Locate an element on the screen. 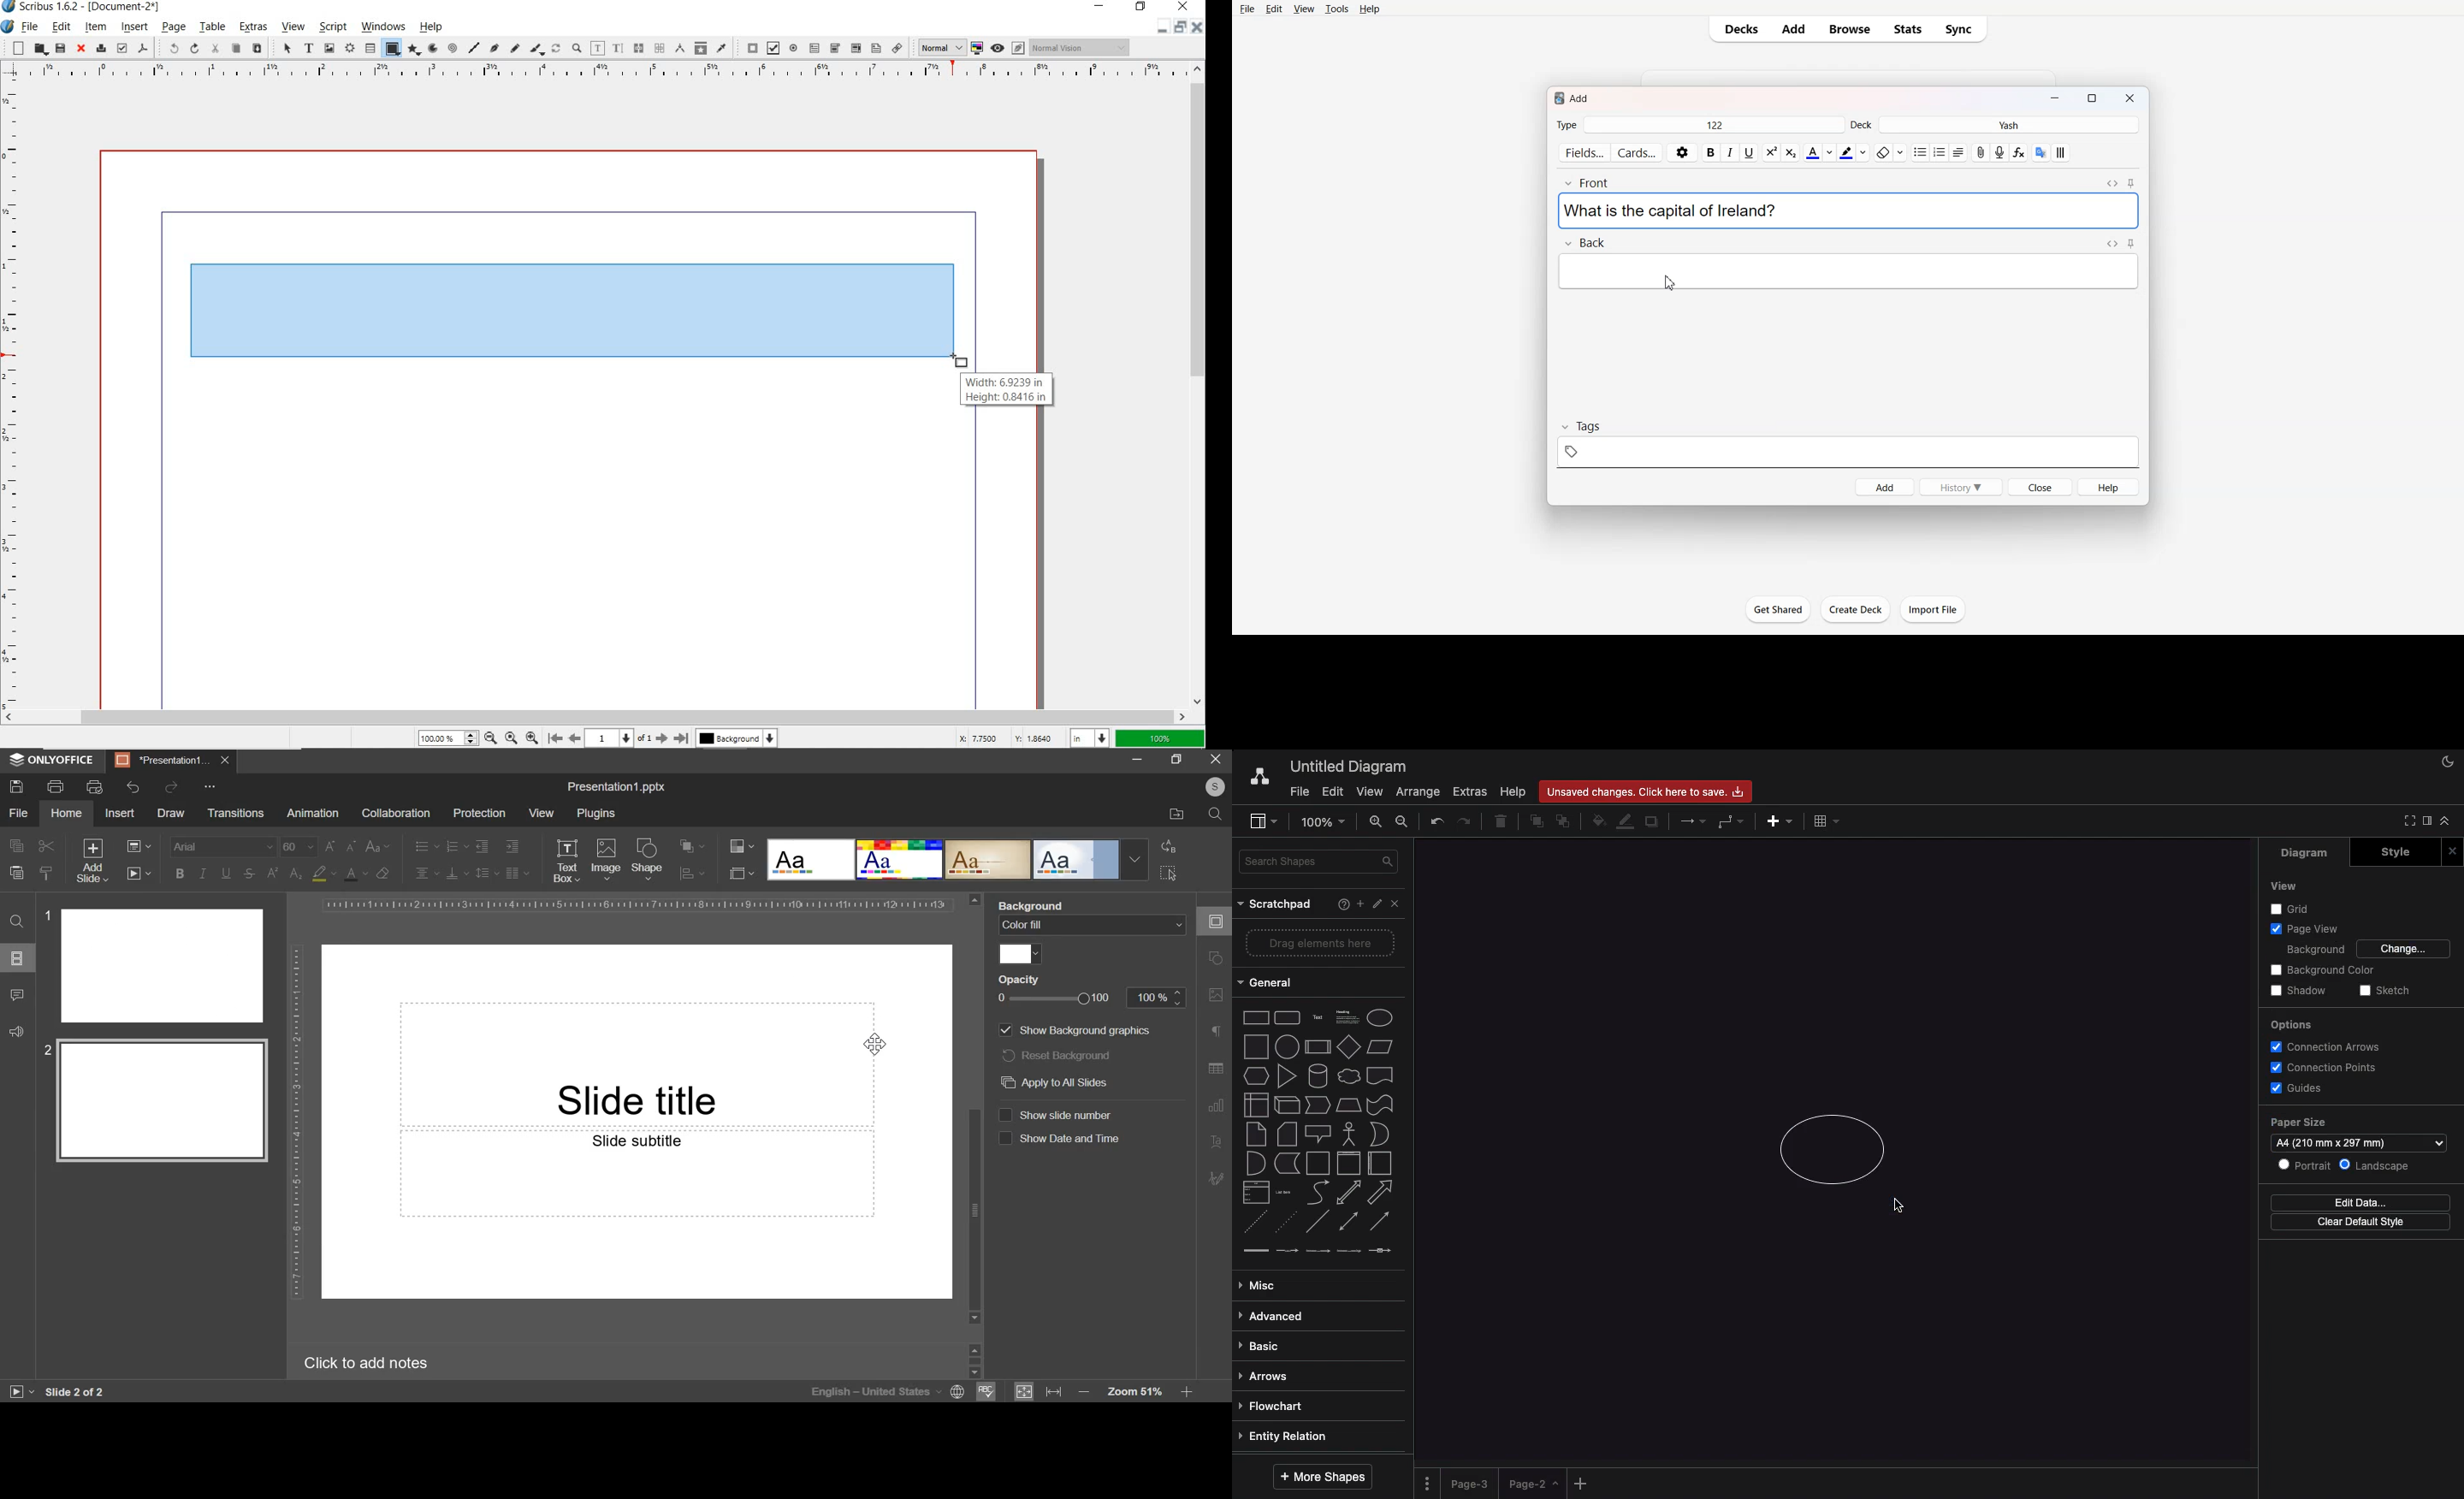 The height and width of the screenshot is (1512, 2464). Subscript is located at coordinates (1771, 153).